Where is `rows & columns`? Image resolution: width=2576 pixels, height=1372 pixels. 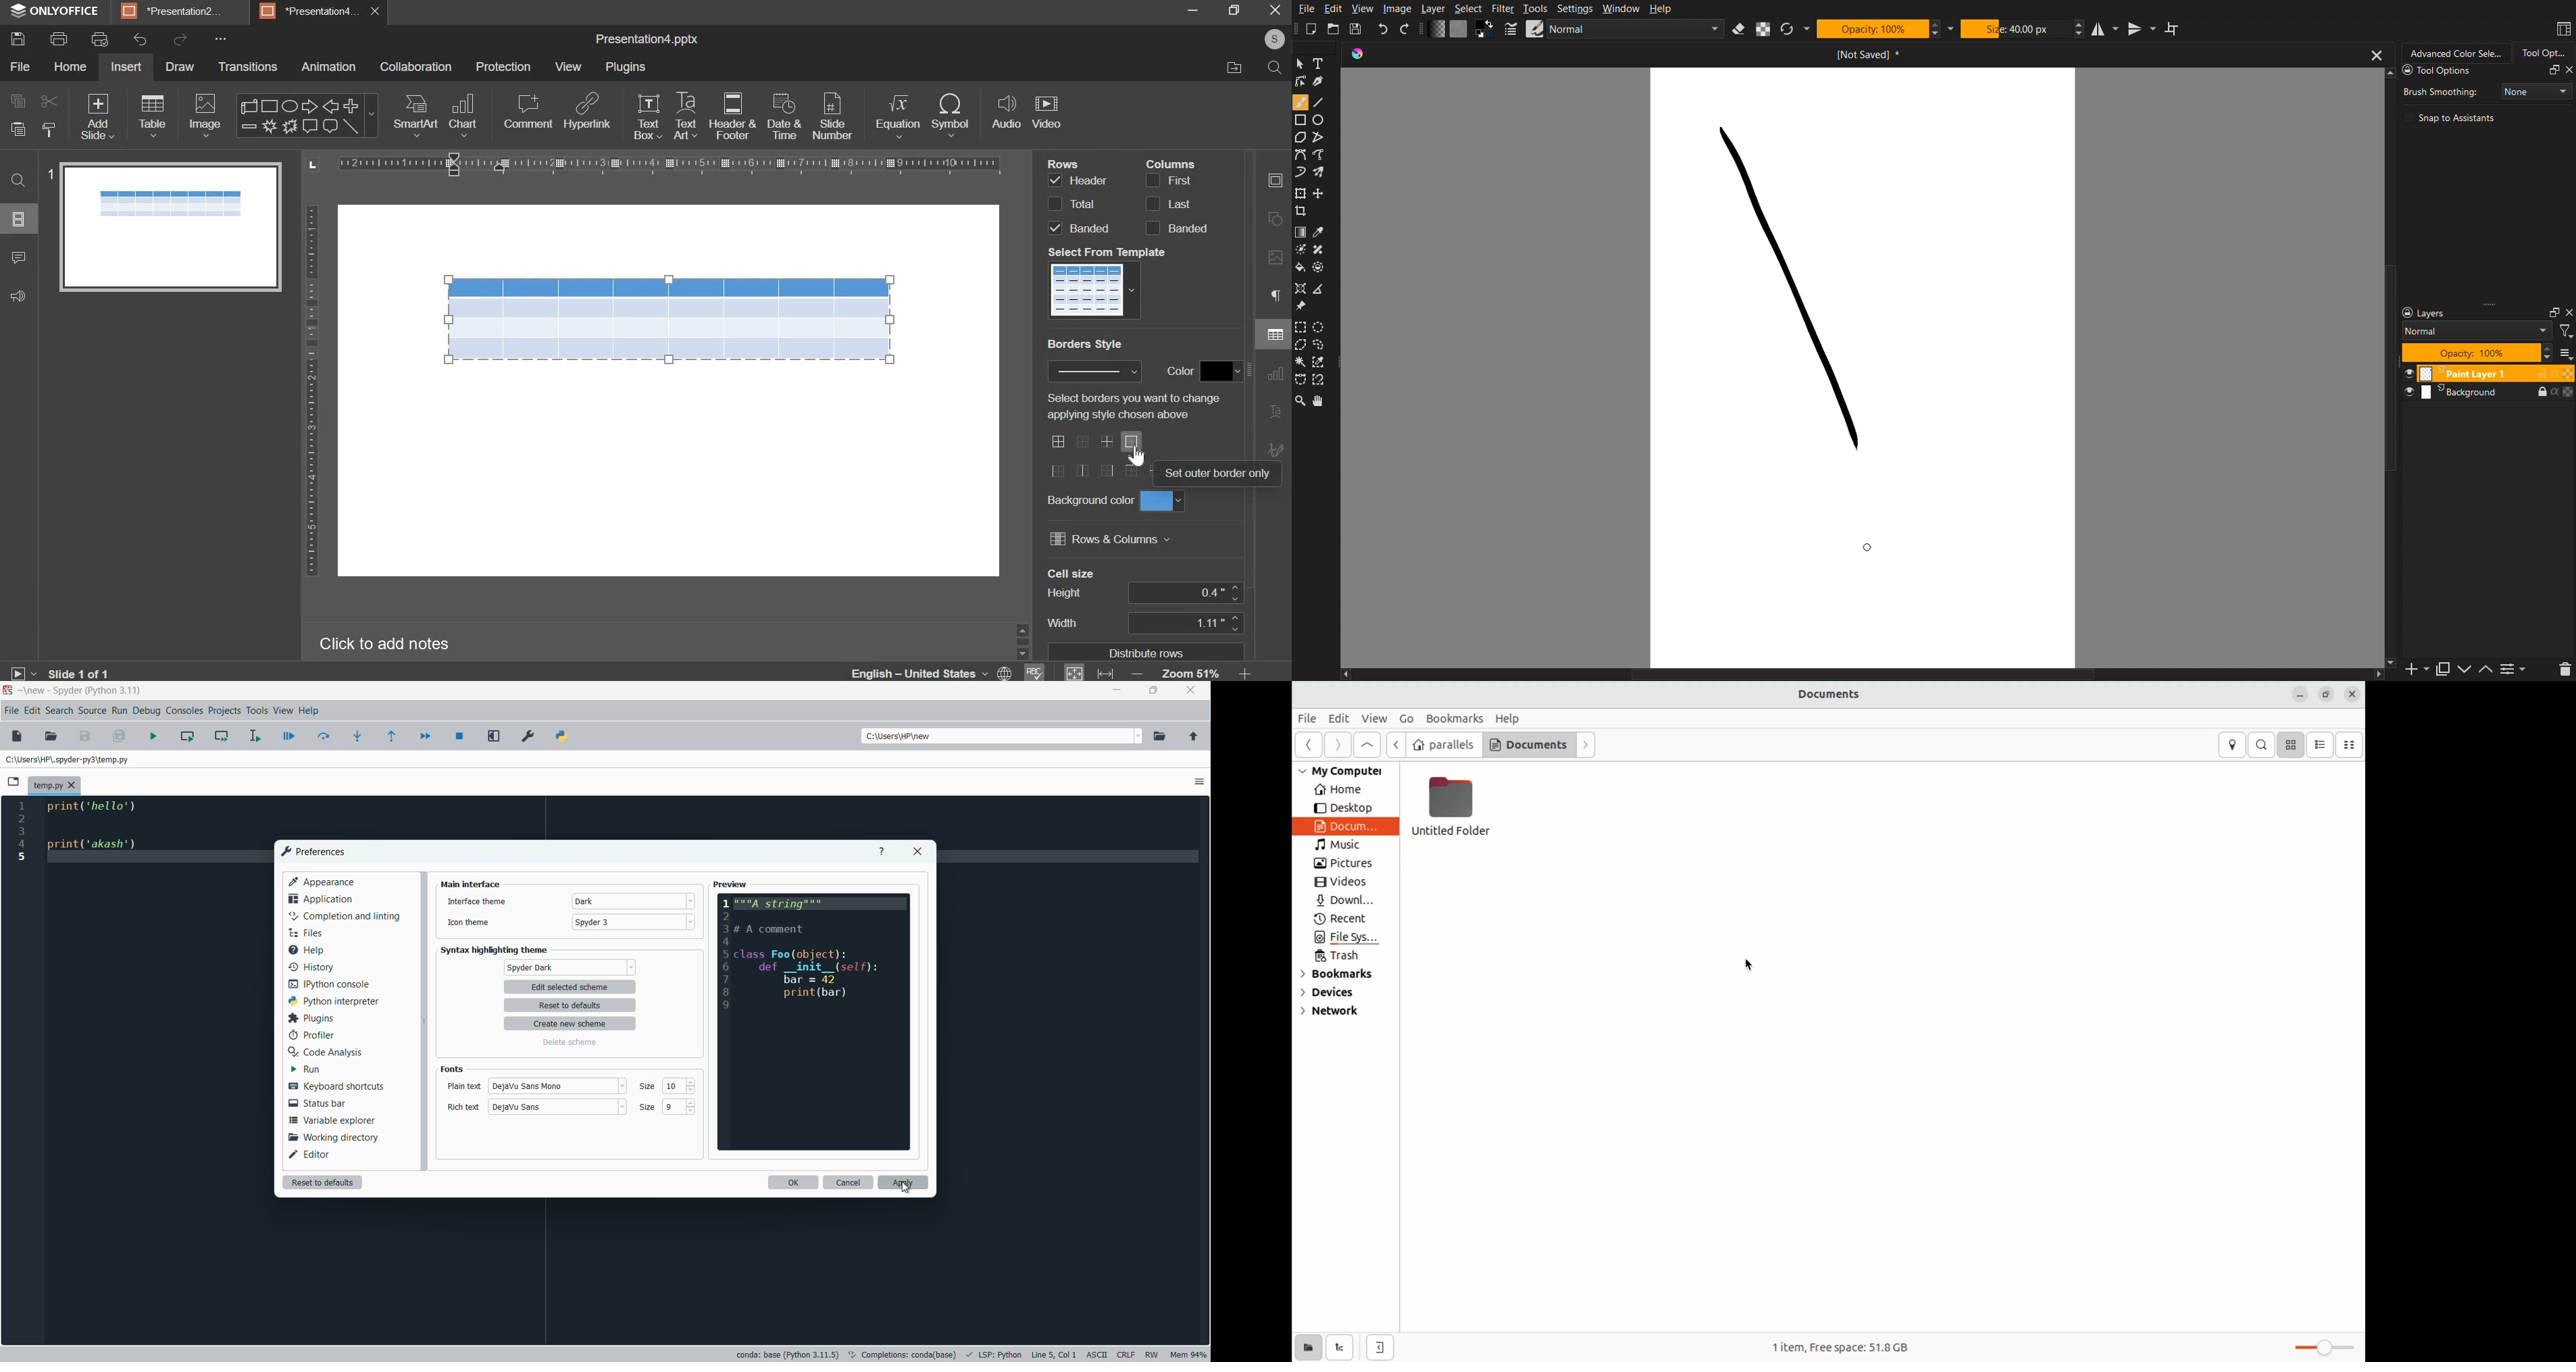 rows & columns is located at coordinates (1110, 540).